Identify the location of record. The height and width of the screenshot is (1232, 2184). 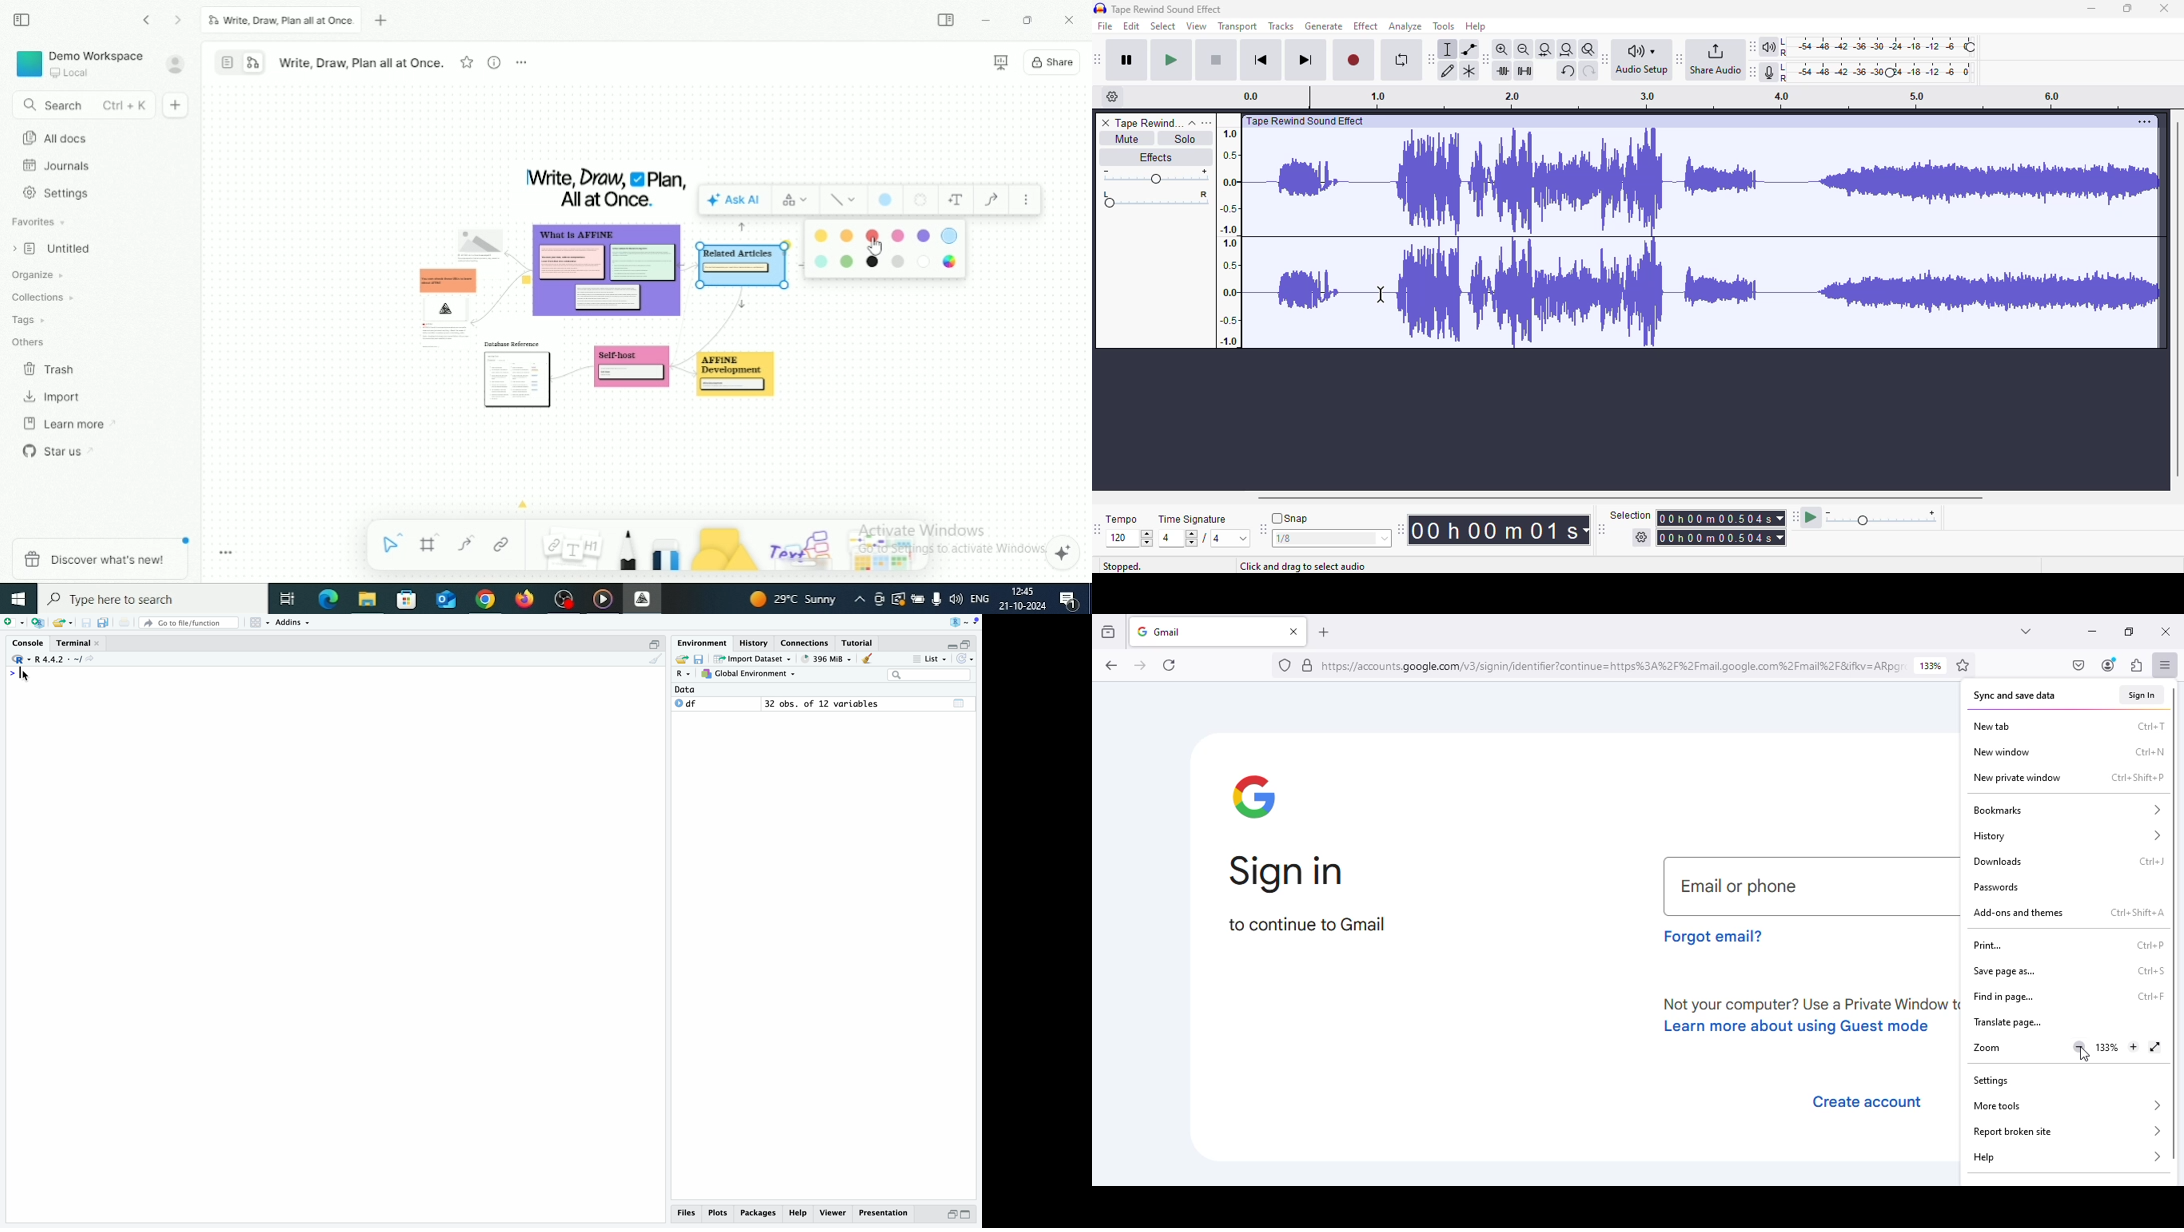
(1353, 61).